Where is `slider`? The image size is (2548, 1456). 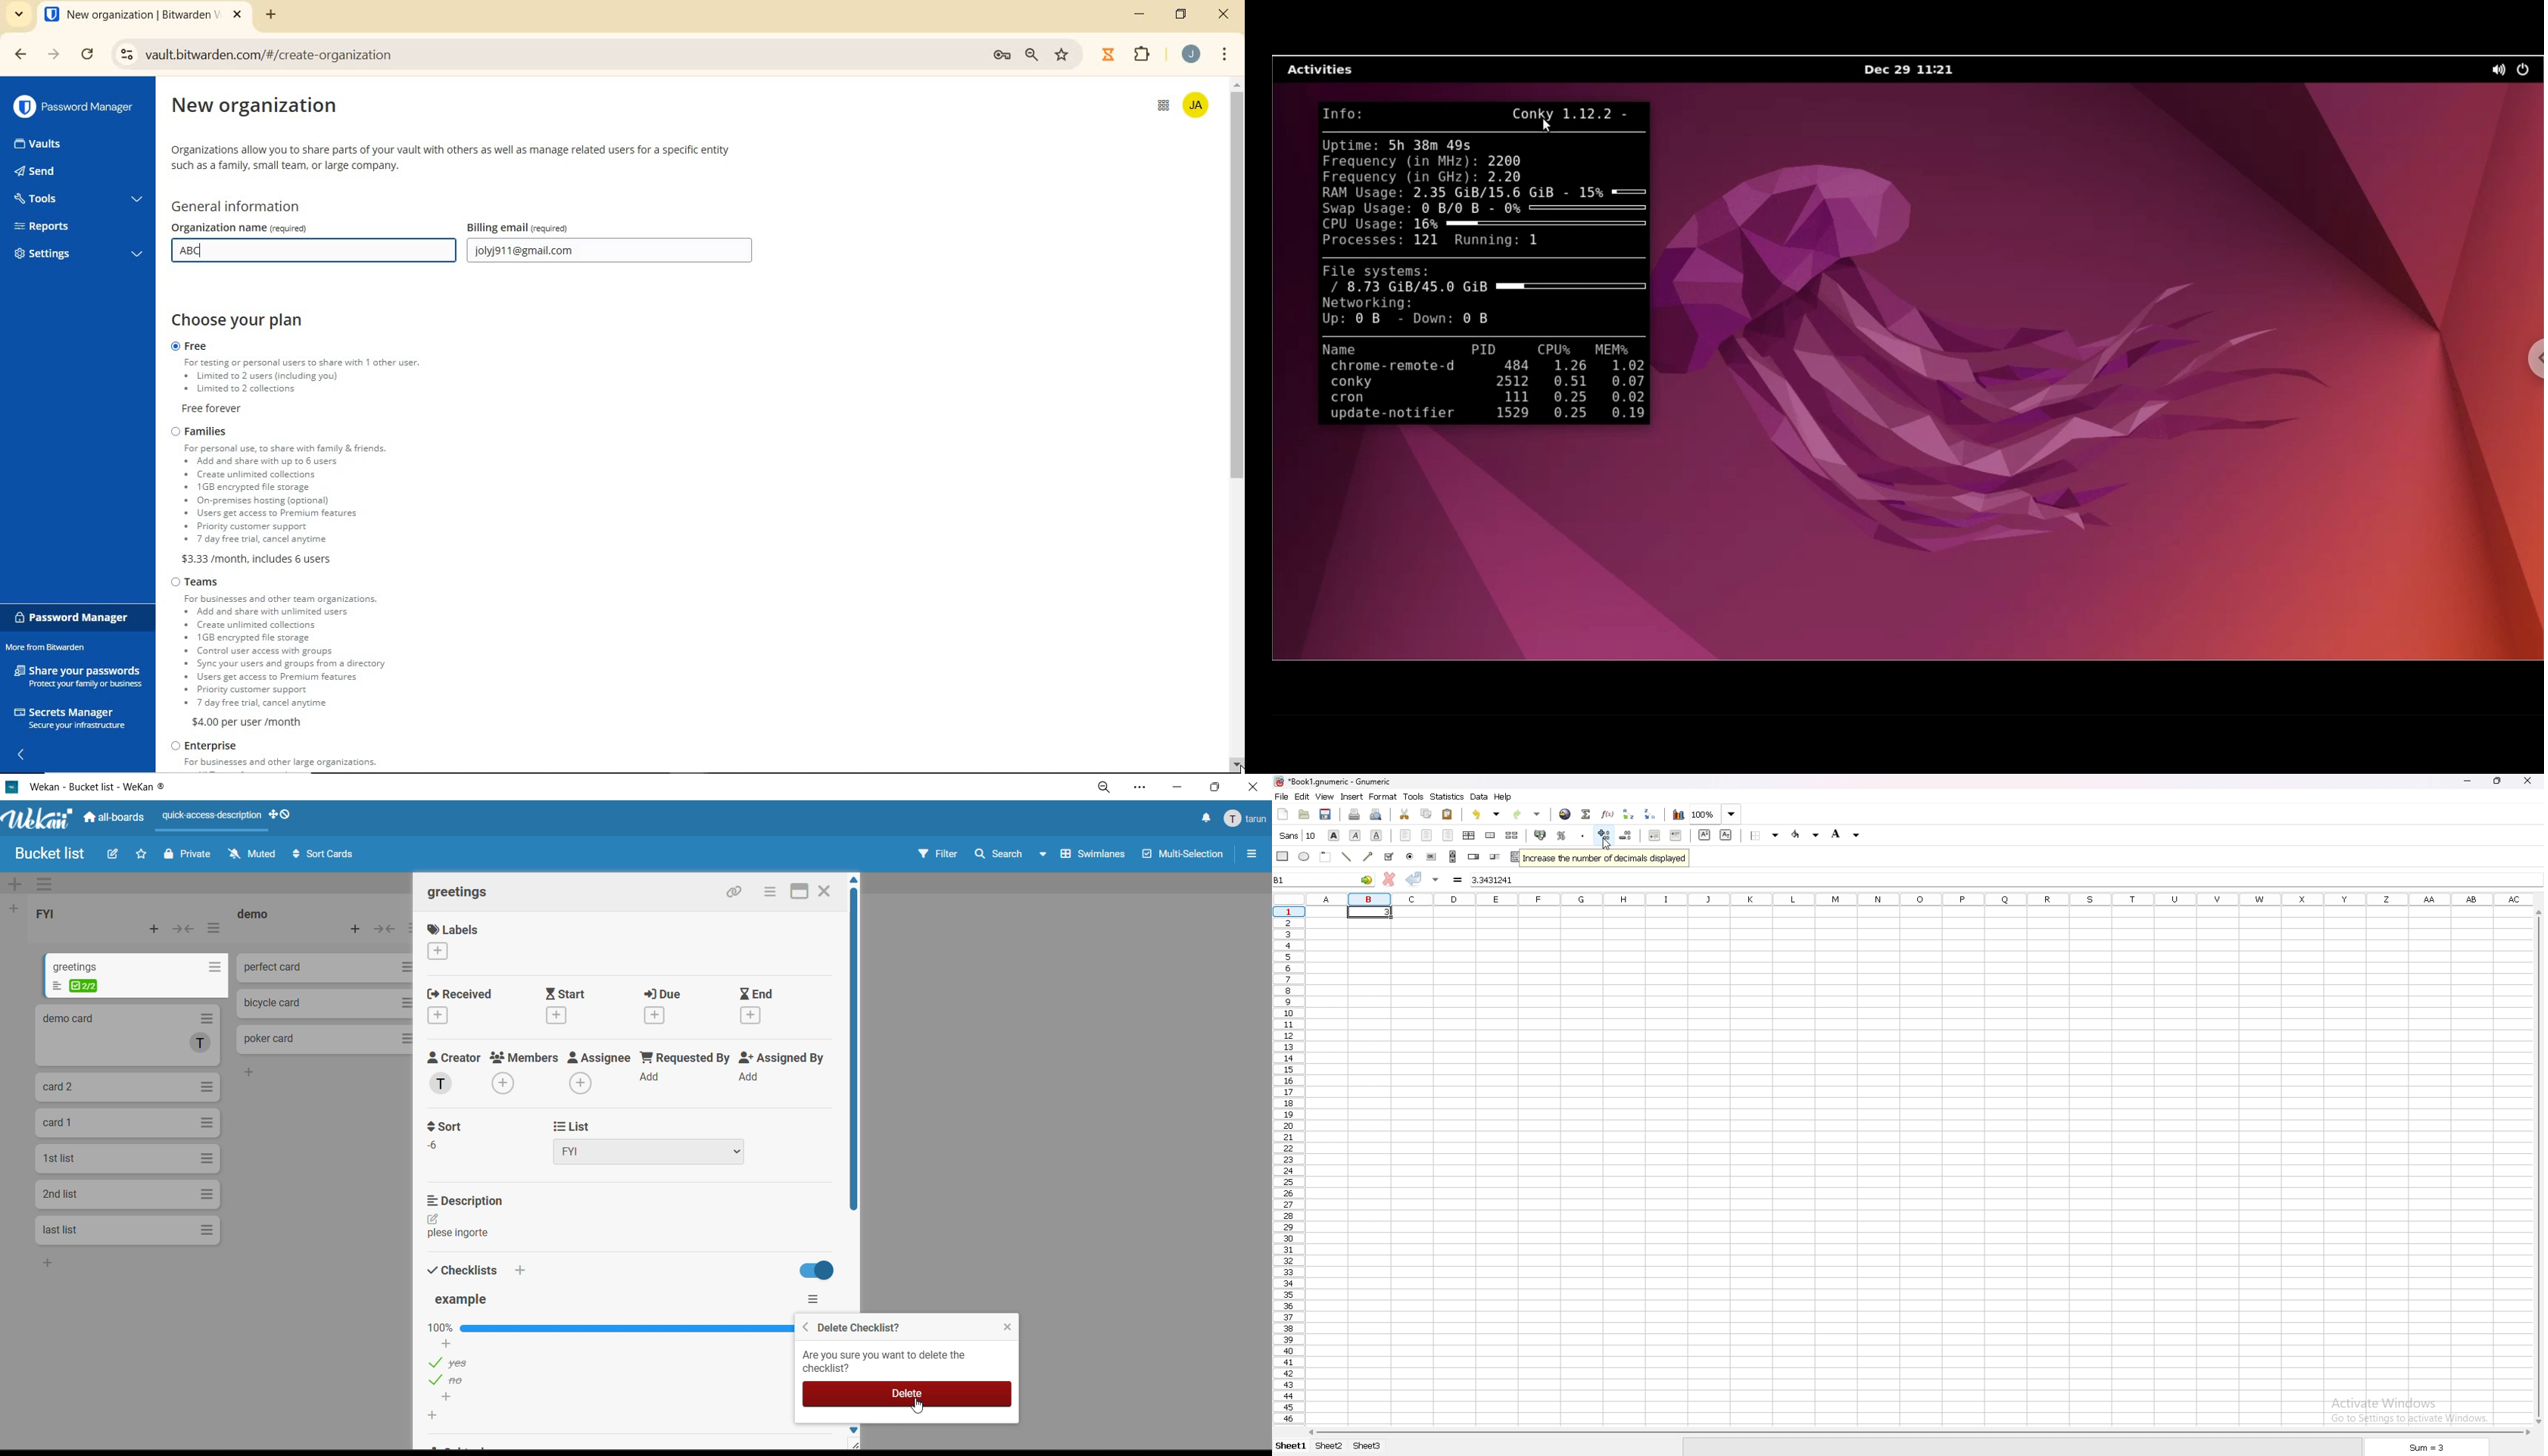
slider is located at coordinates (1497, 856).